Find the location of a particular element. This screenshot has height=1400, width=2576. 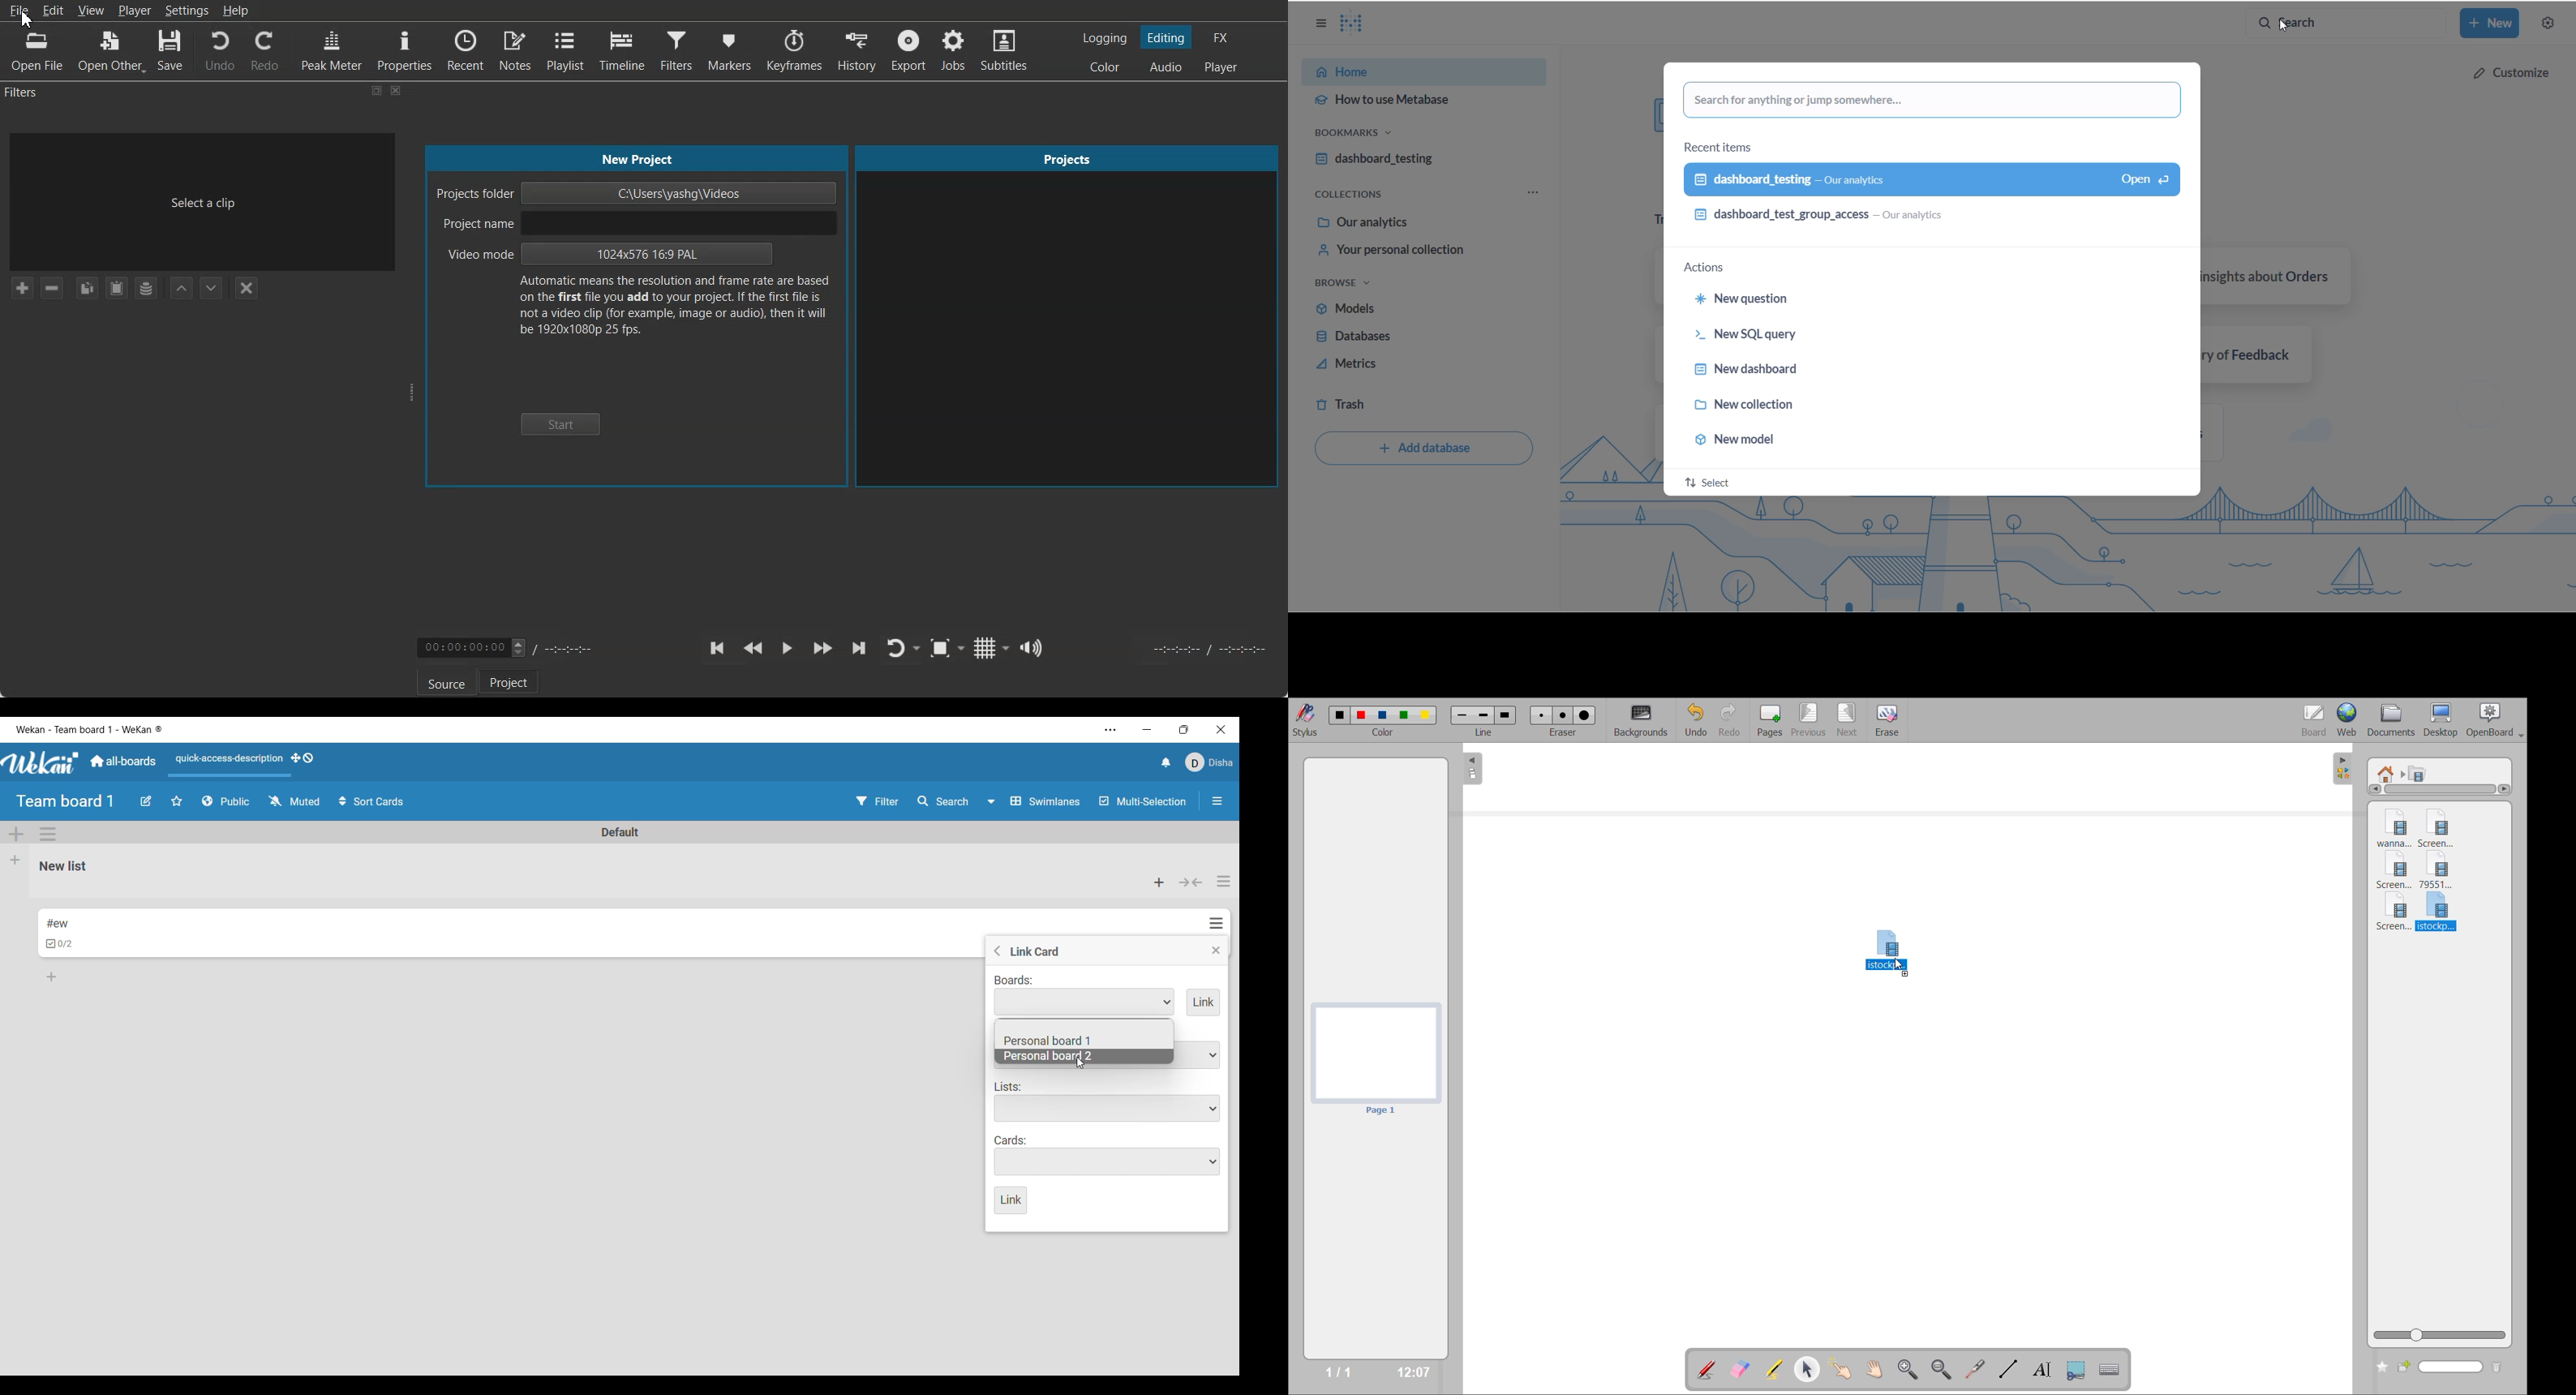

Toggle zoom is located at coordinates (947, 648).